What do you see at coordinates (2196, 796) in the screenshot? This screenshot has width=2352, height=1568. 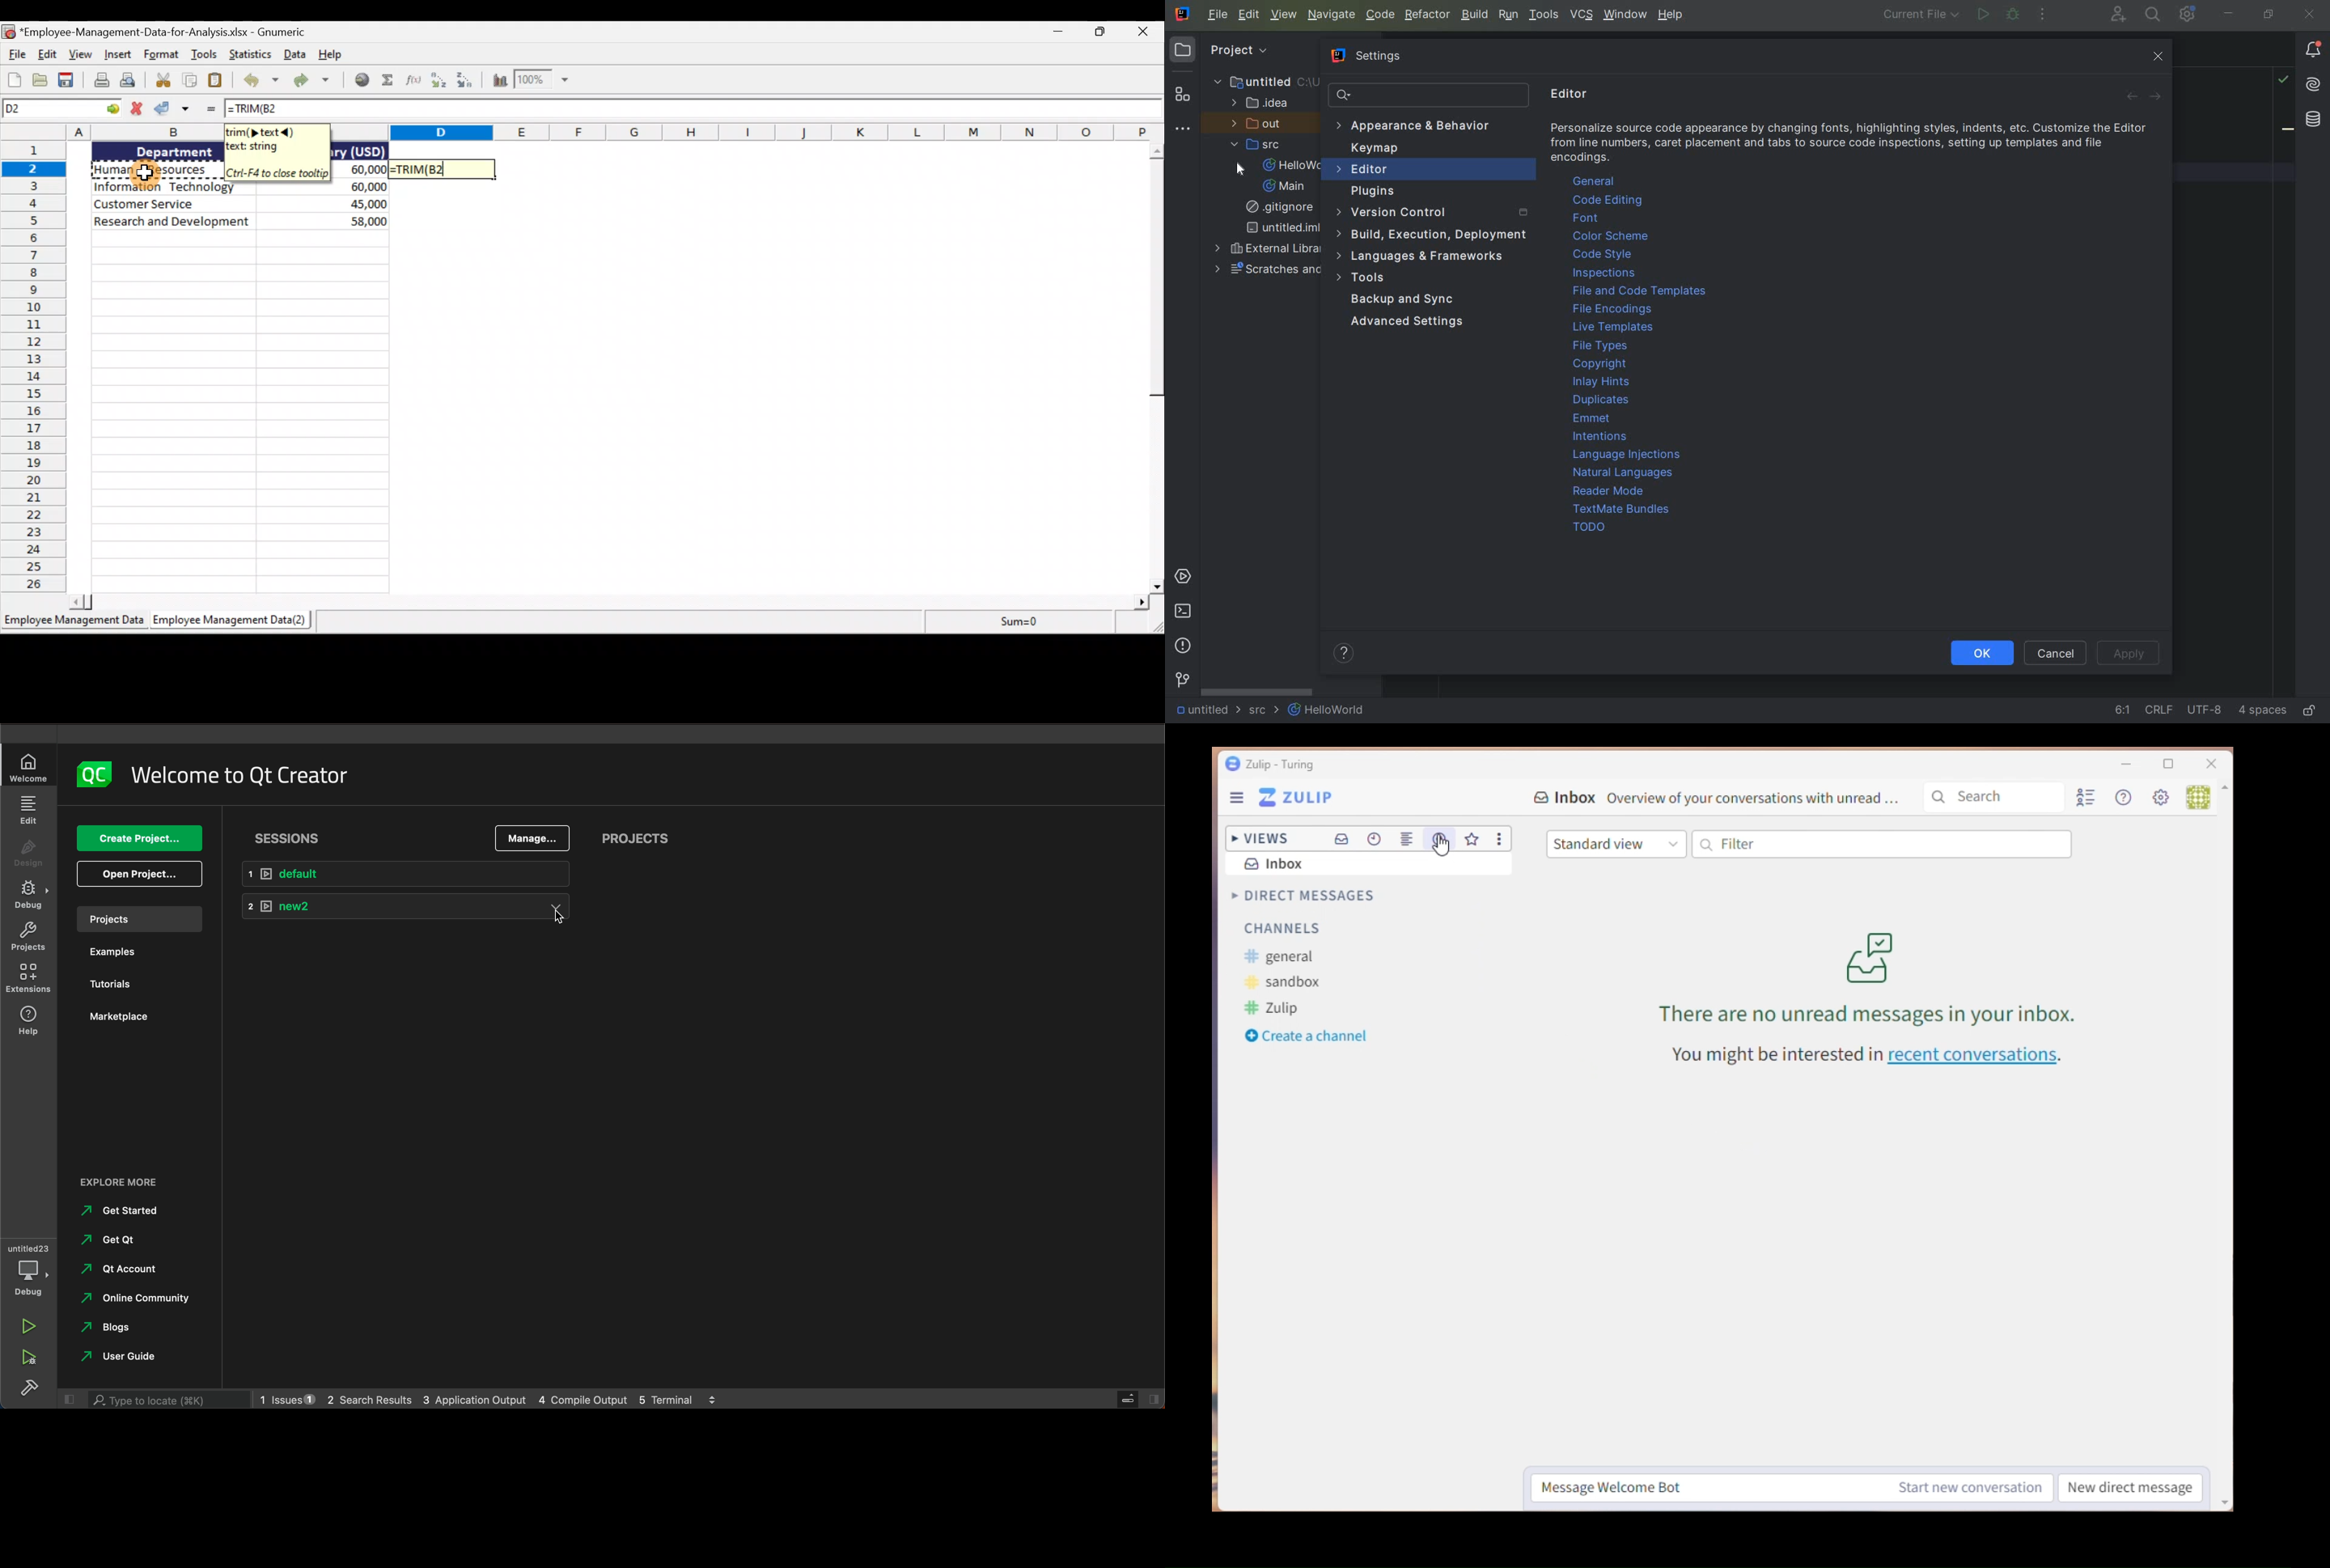 I see `User` at bounding box center [2196, 796].